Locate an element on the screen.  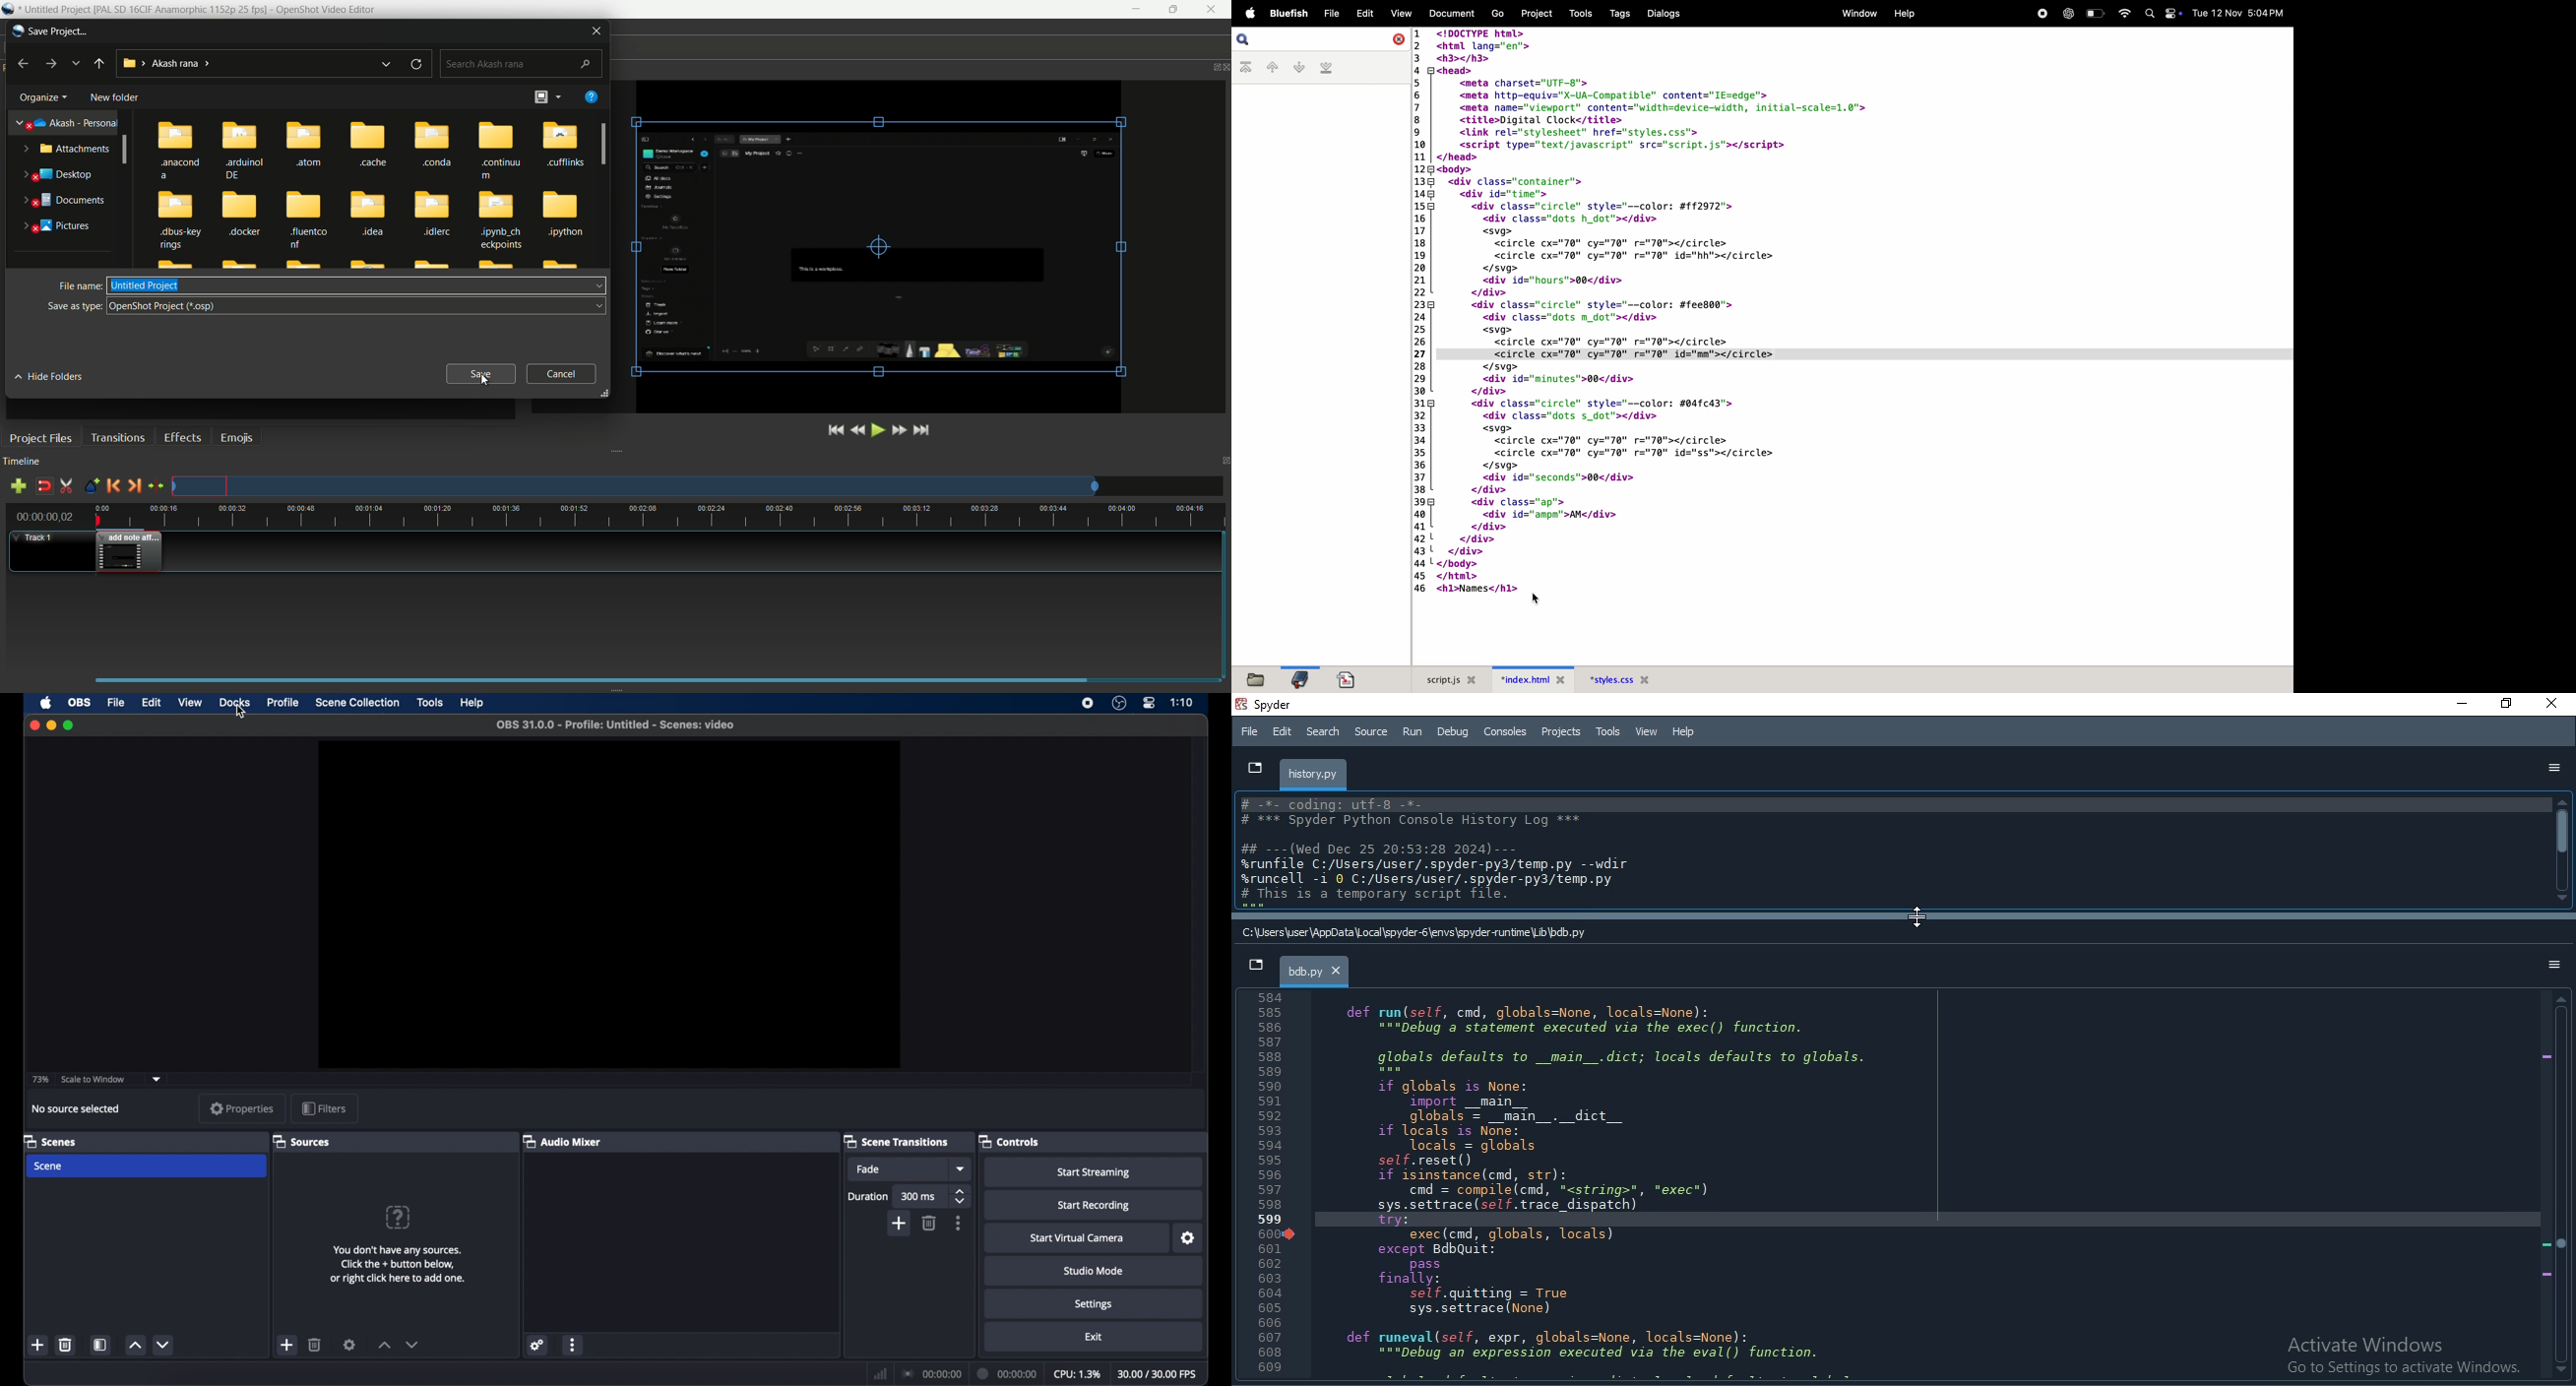
Search is located at coordinates (1322, 732).